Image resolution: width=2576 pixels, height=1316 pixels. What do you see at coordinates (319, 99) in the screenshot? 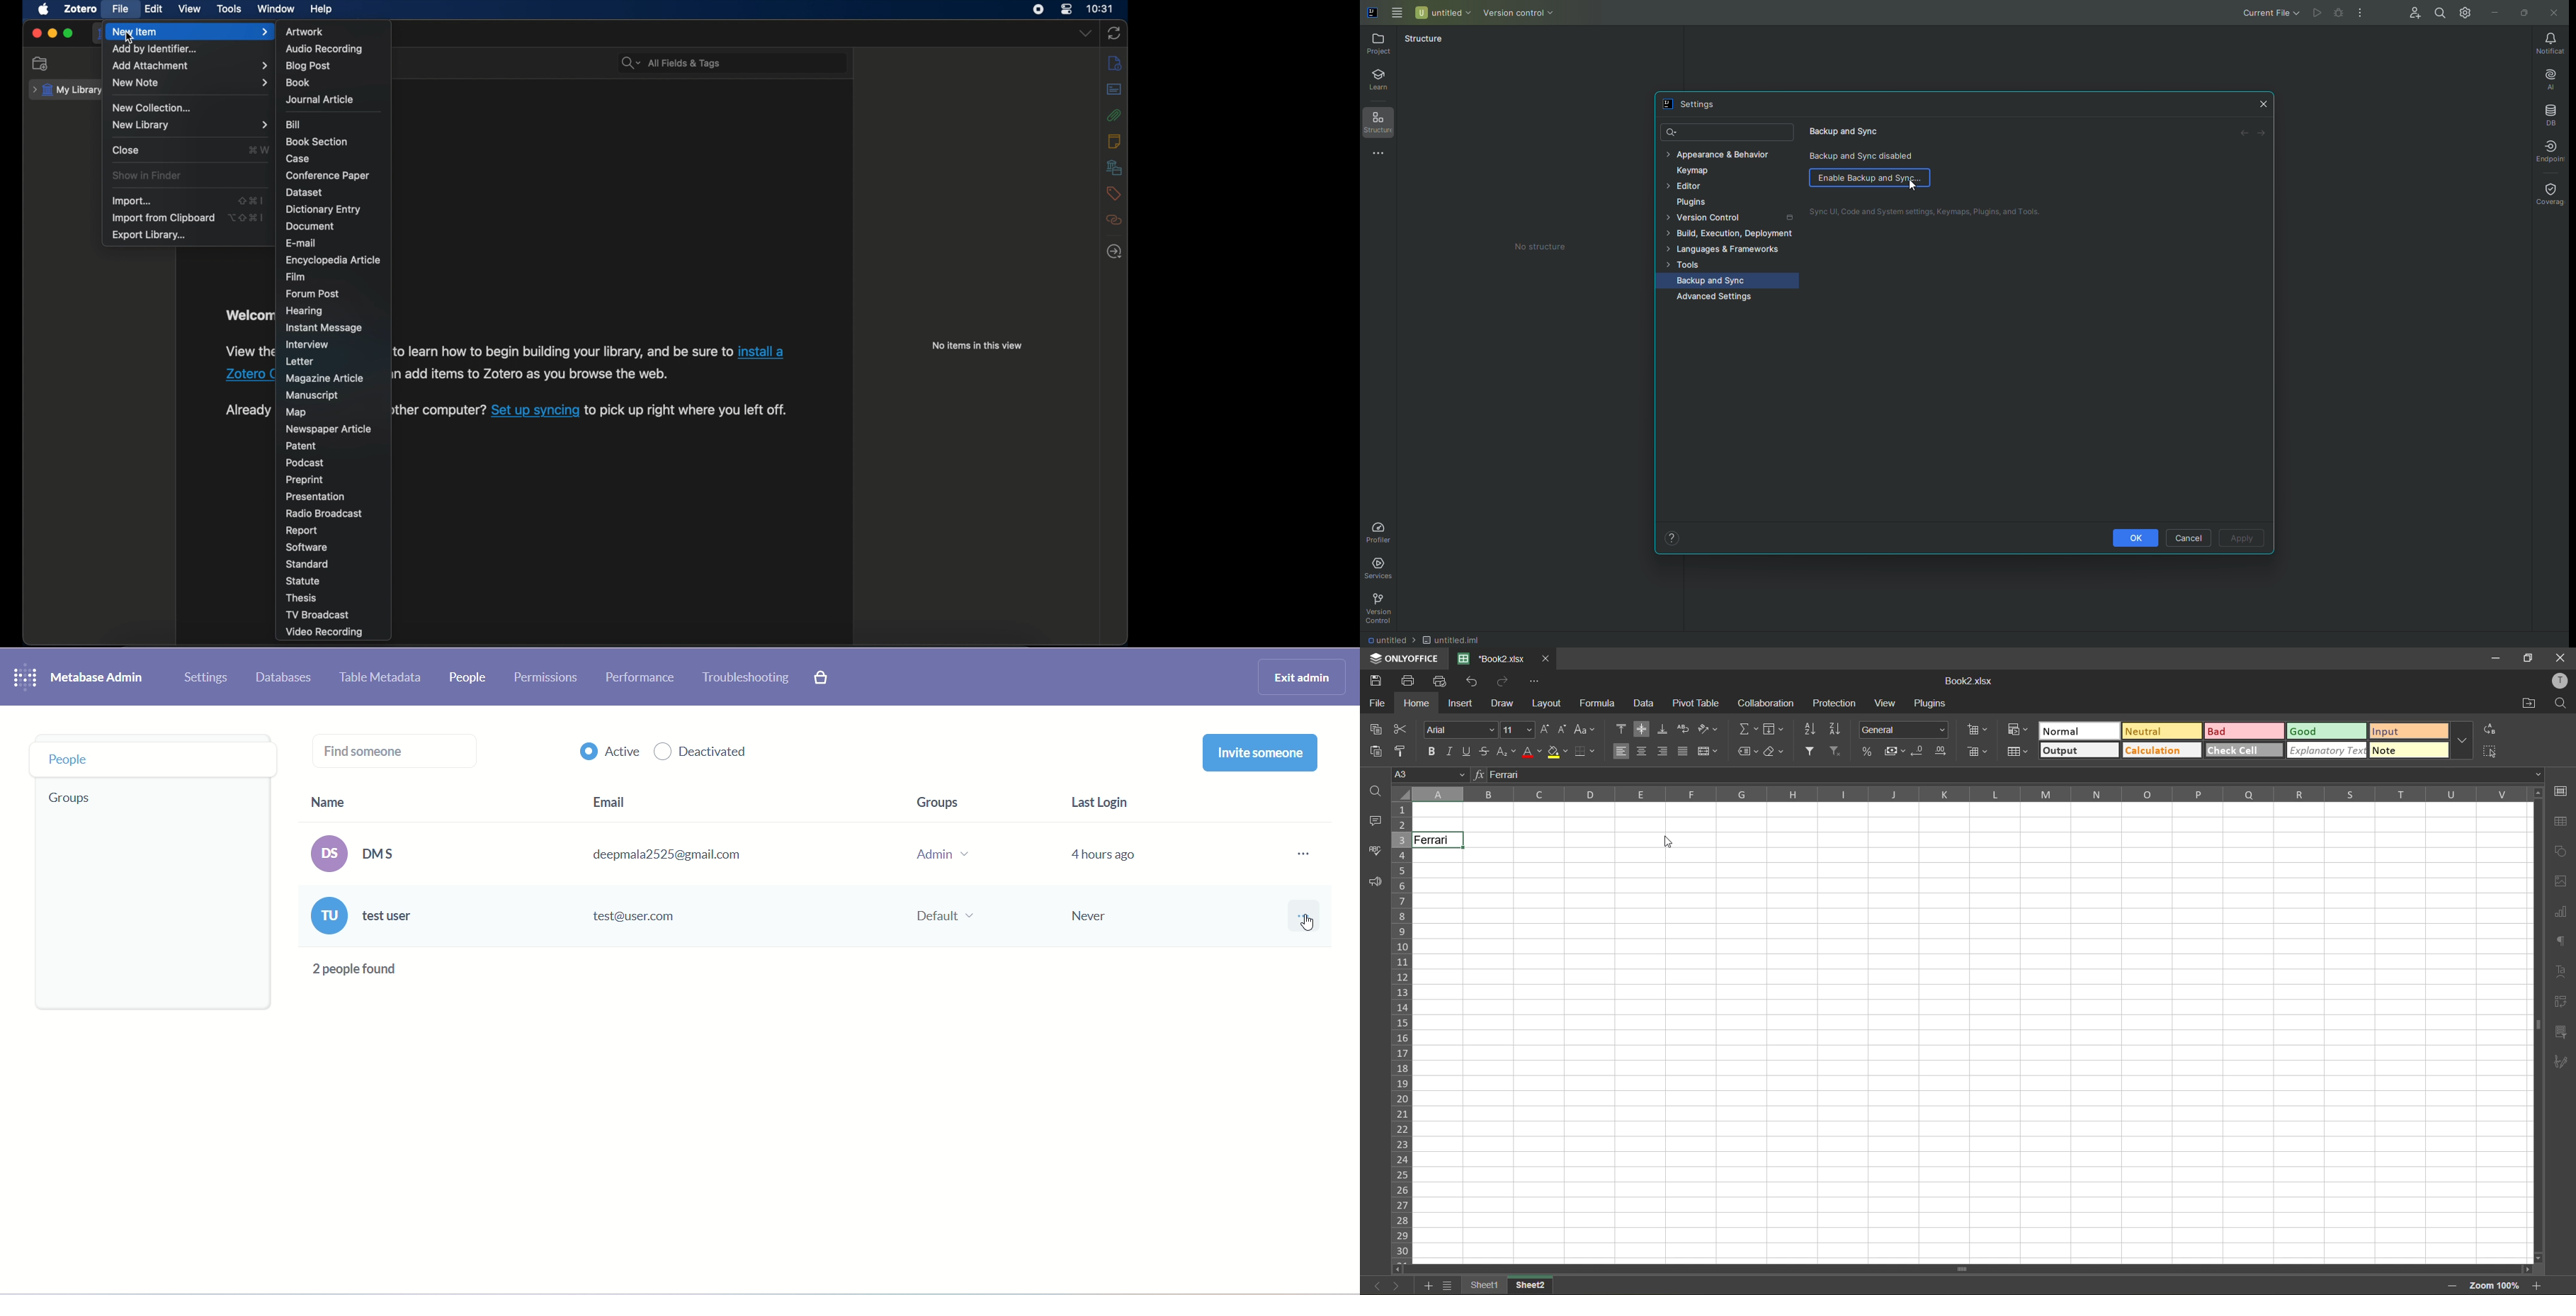
I see `journal article` at bounding box center [319, 99].